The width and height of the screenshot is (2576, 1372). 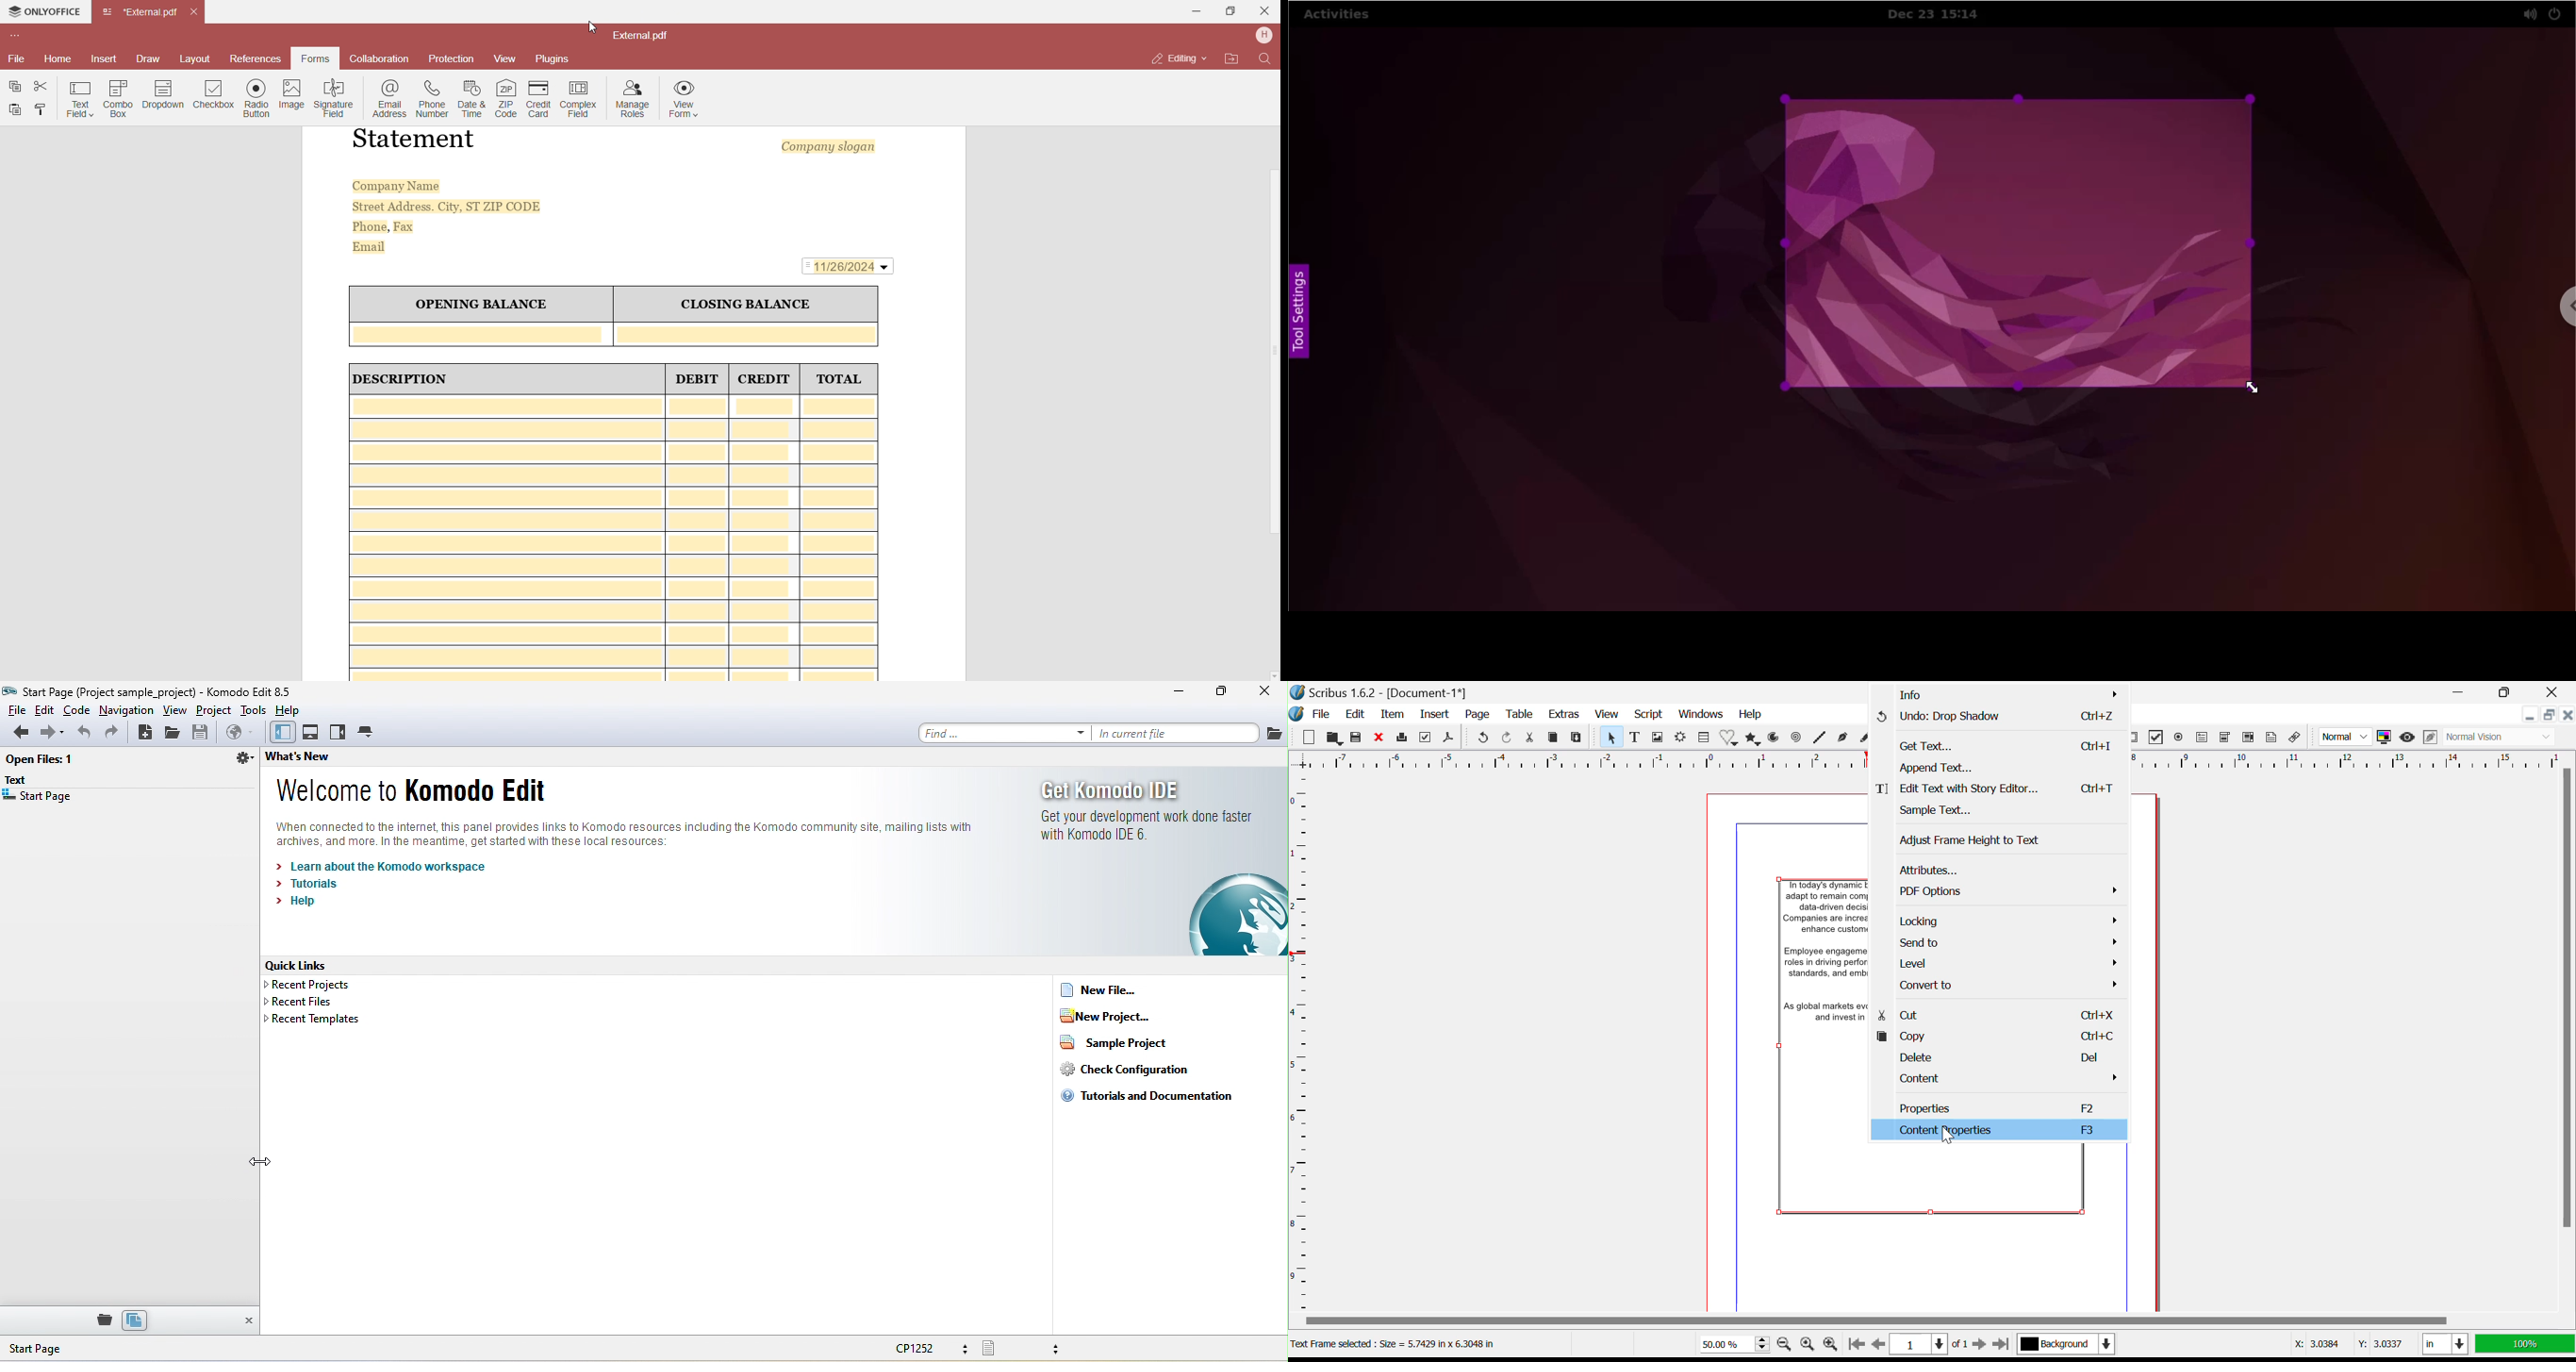 What do you see at coordinates (1232, 58) in the screenshot?
I see `Open File Location` at bounding box center [1232, 58].